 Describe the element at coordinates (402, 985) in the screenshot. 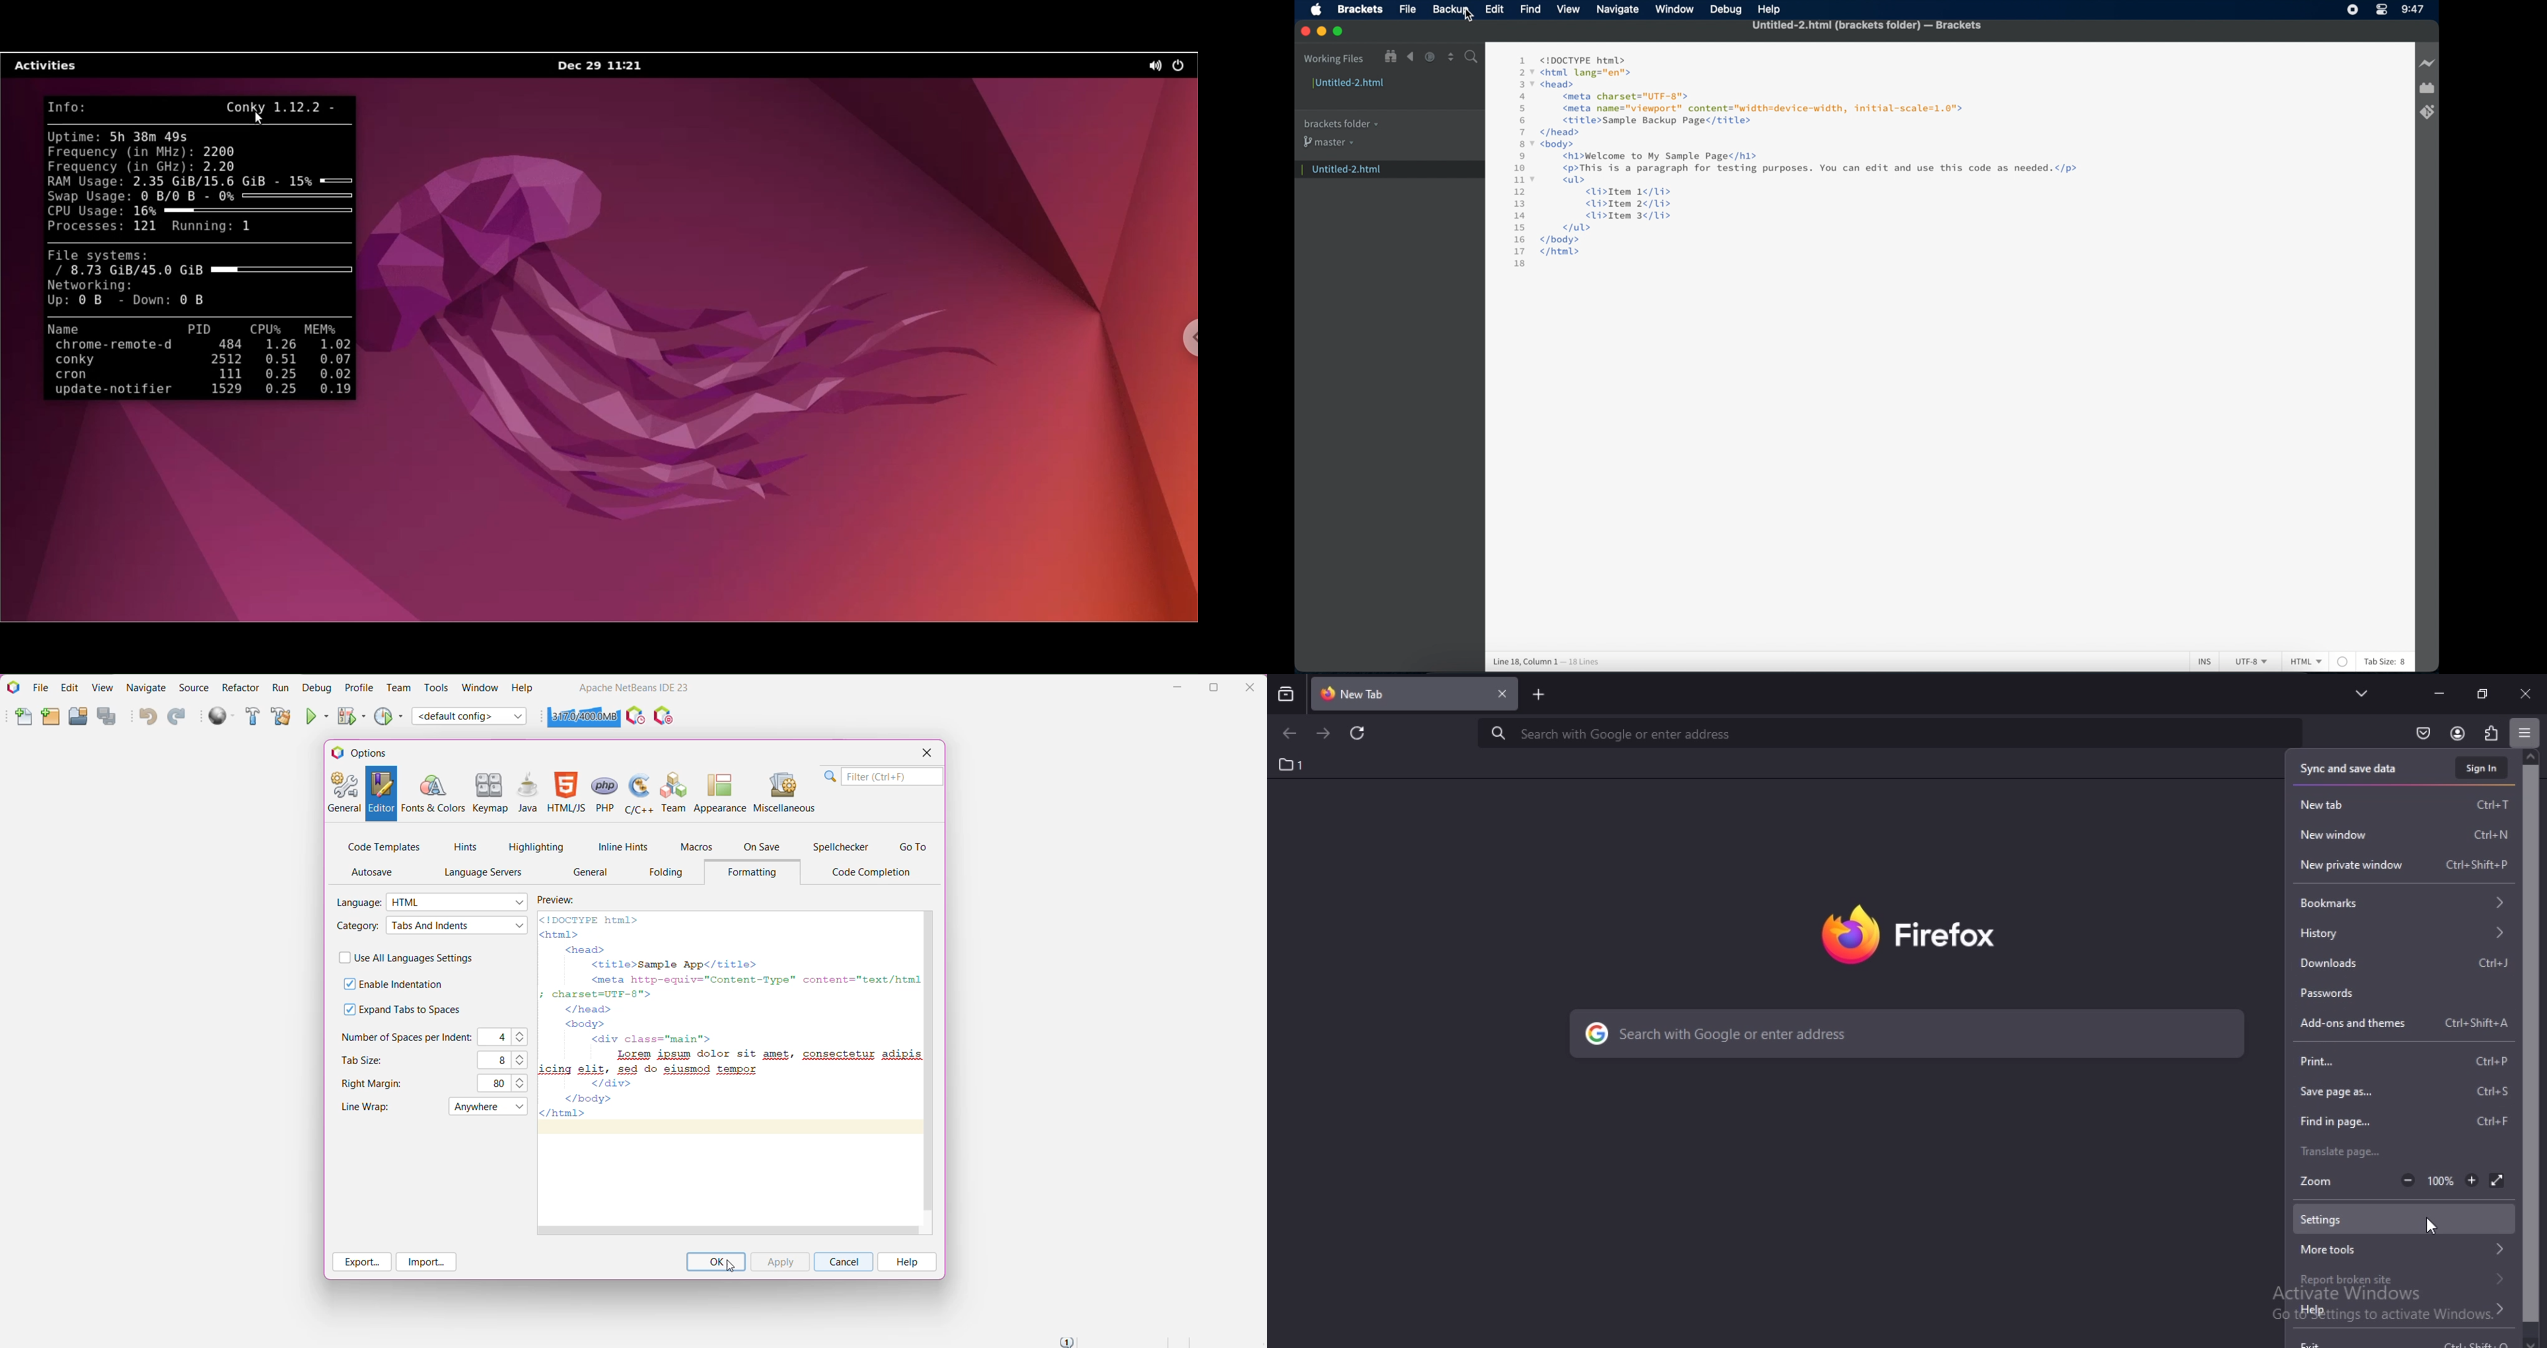

I see `Enable Indentation` at that location.